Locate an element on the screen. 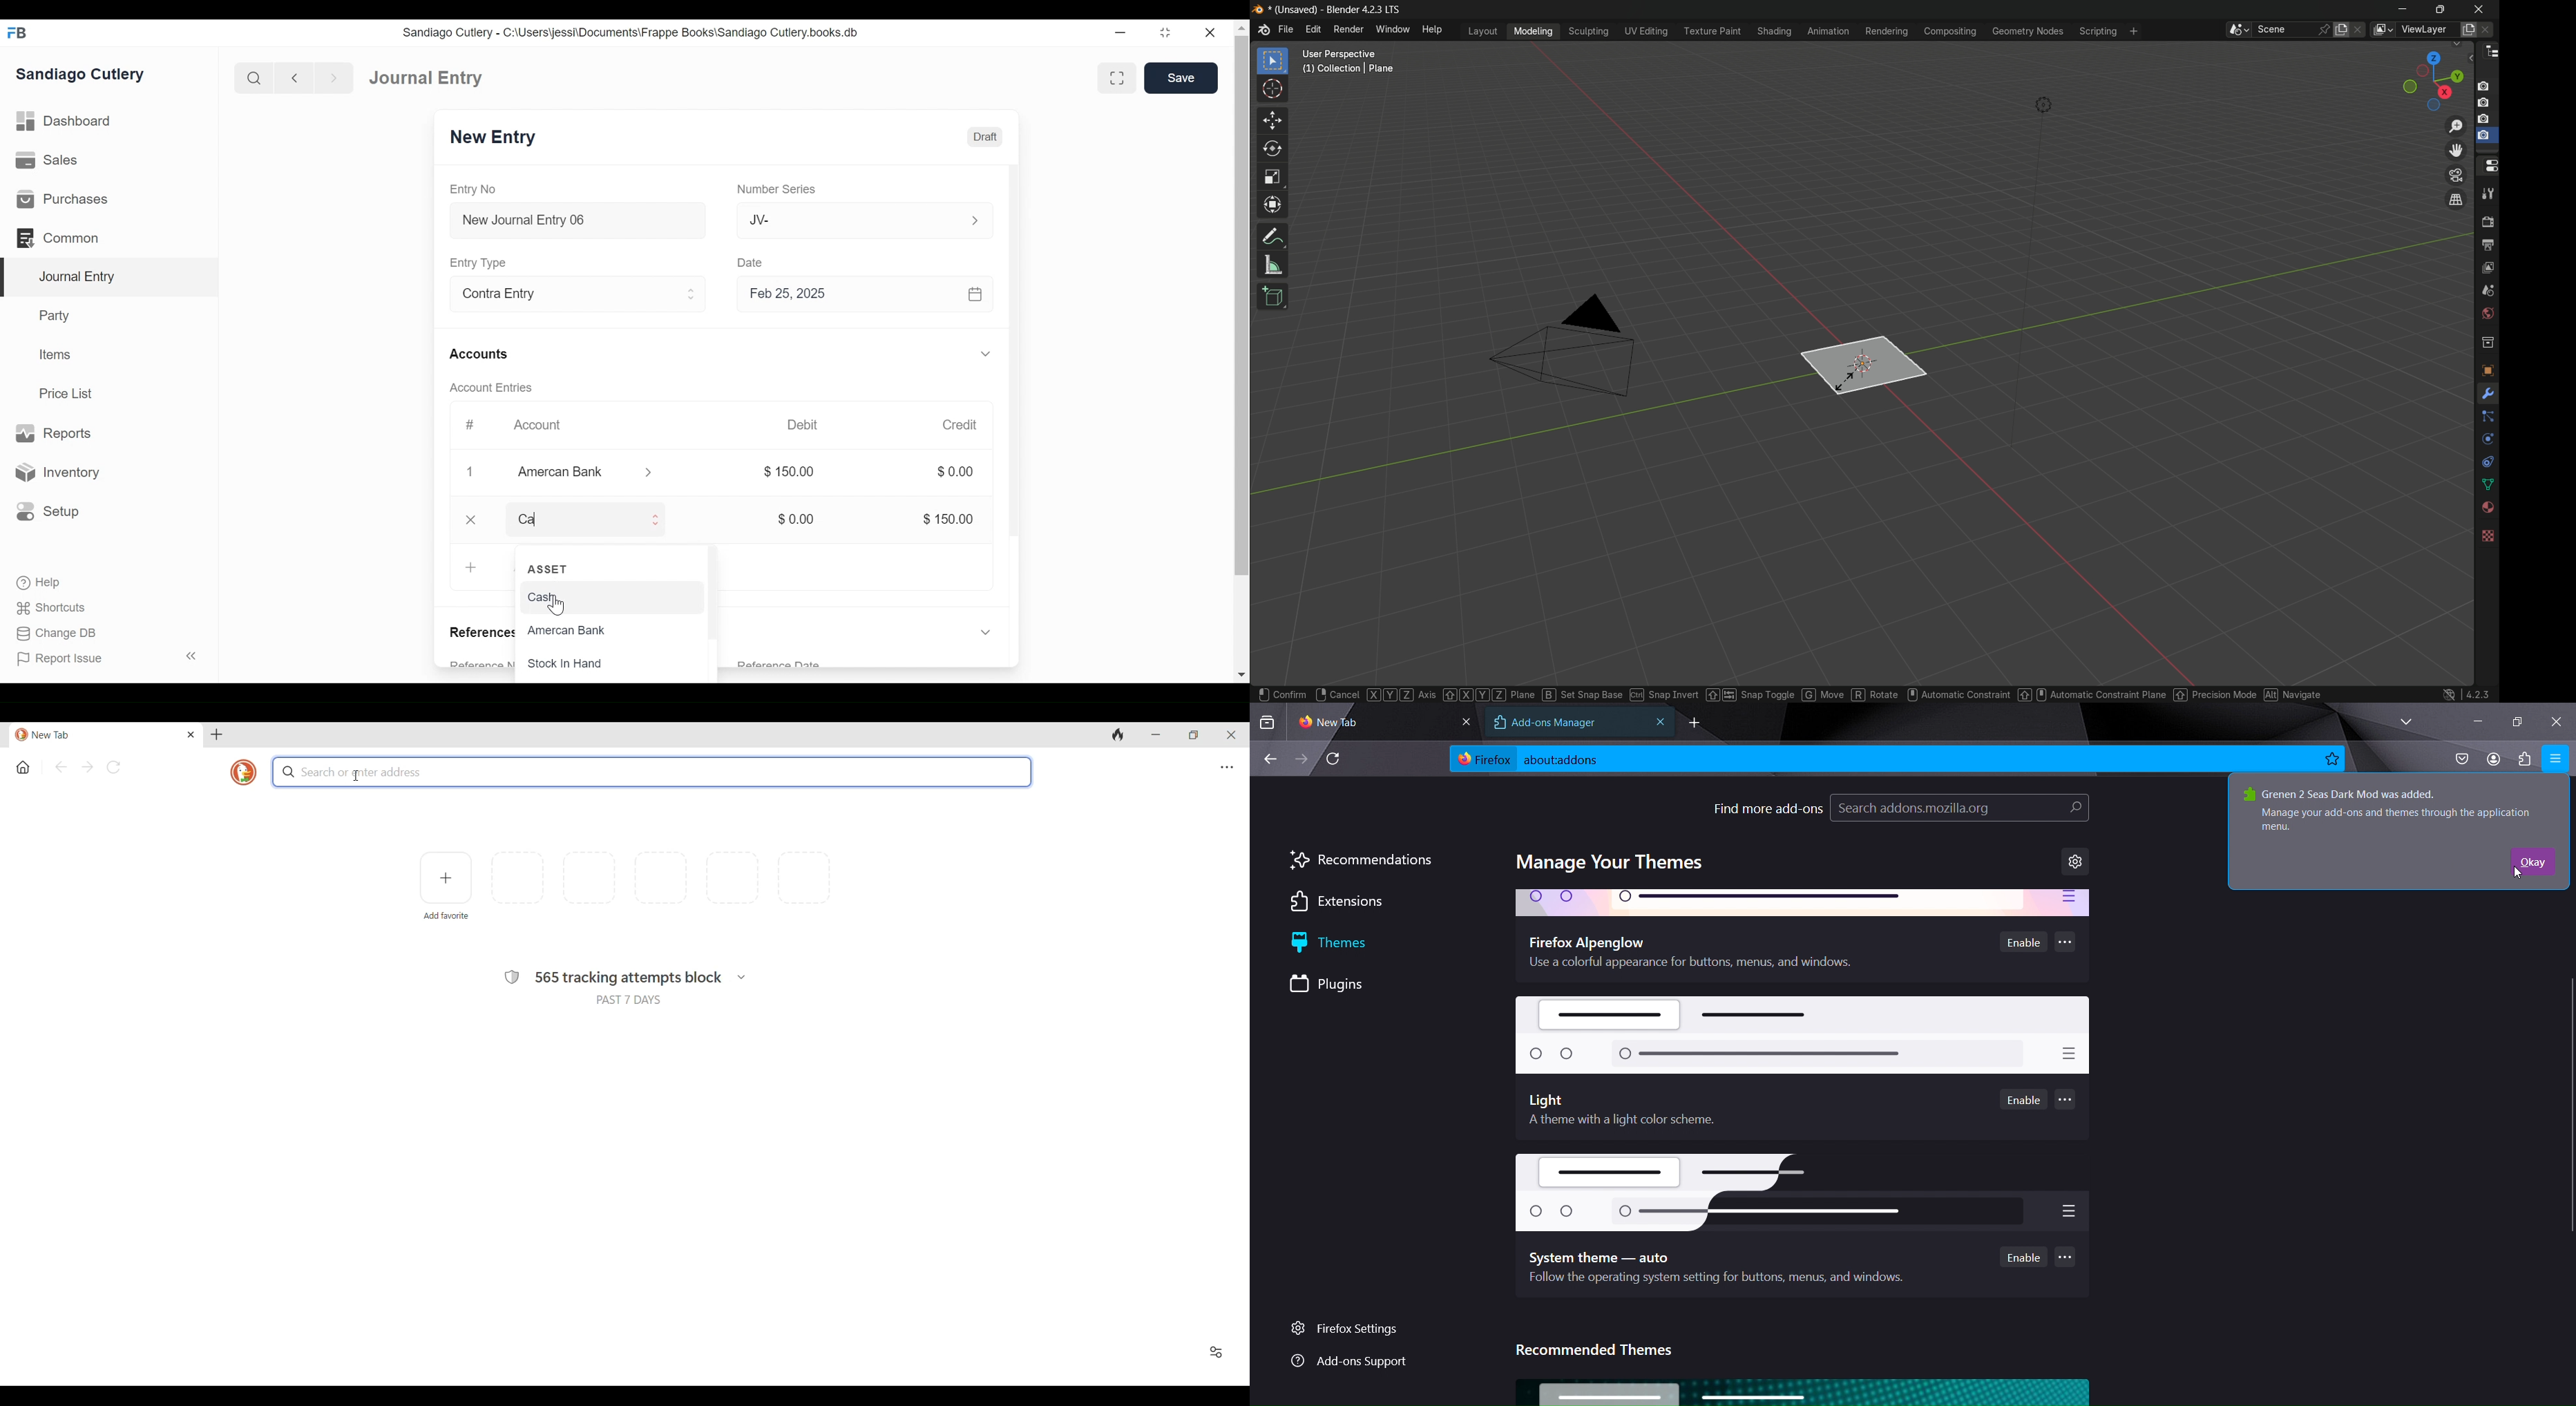 The width and height of the screenshot is (2576, 1428). go back one page is located at coordinates (1270, 756).